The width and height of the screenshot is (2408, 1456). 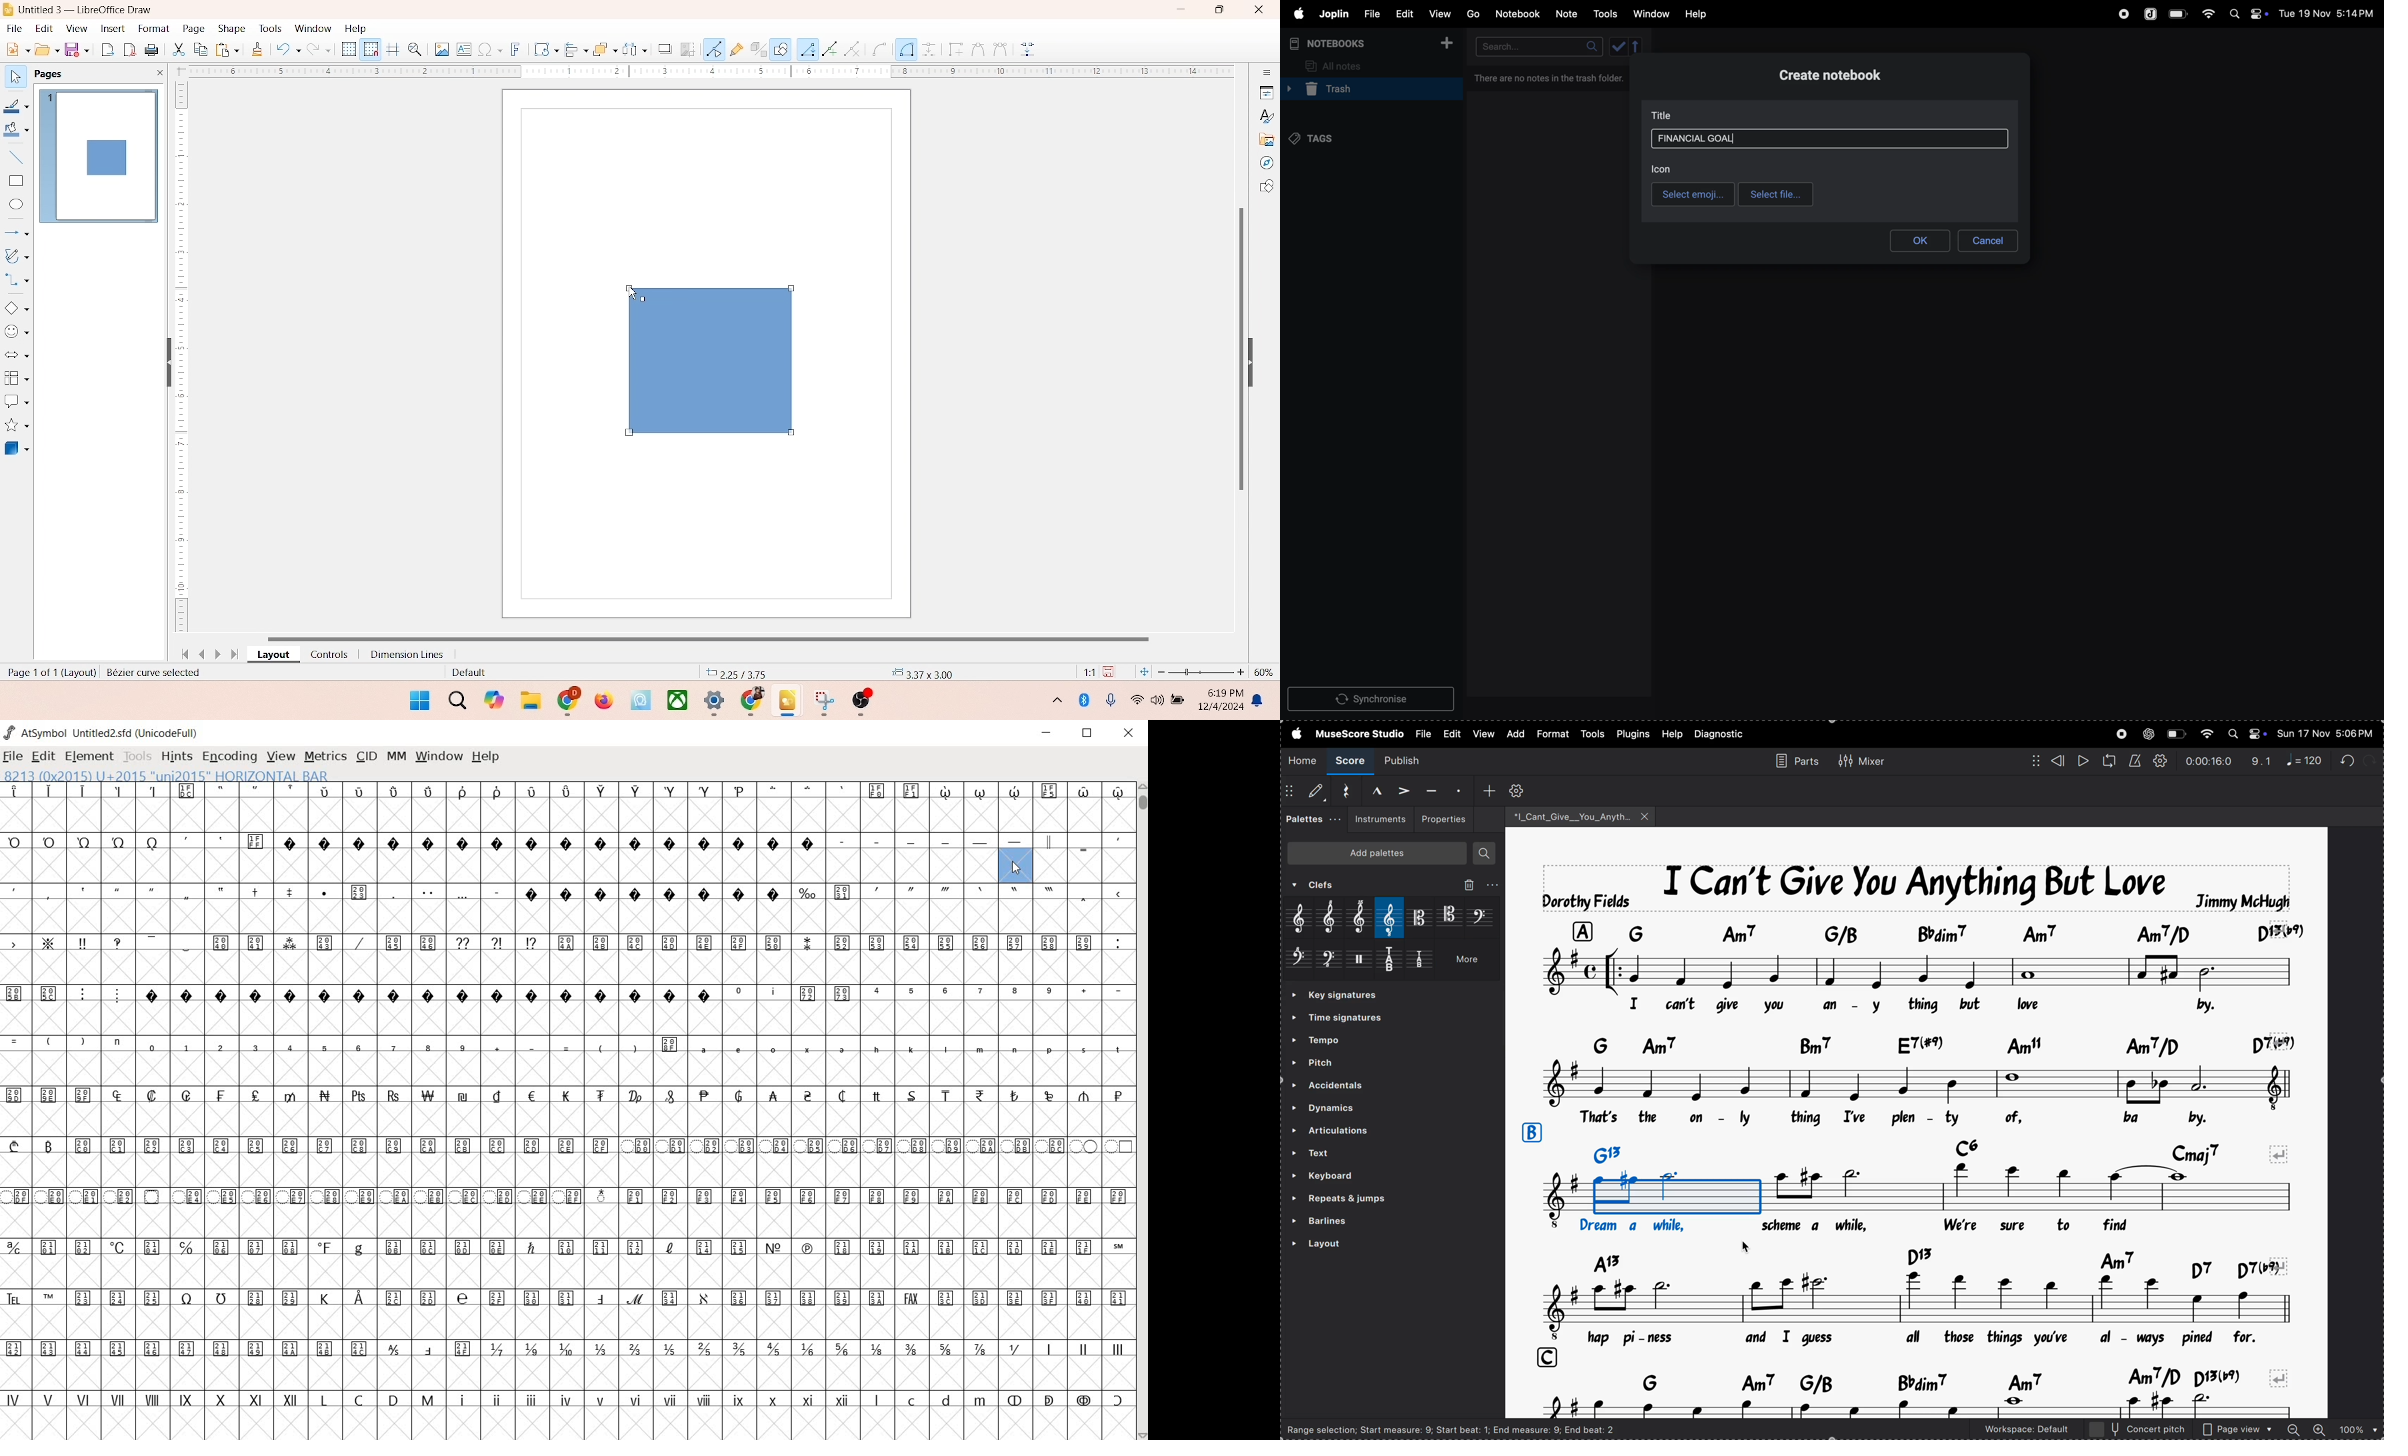 I want to click on default, so click(x=465, y=673).